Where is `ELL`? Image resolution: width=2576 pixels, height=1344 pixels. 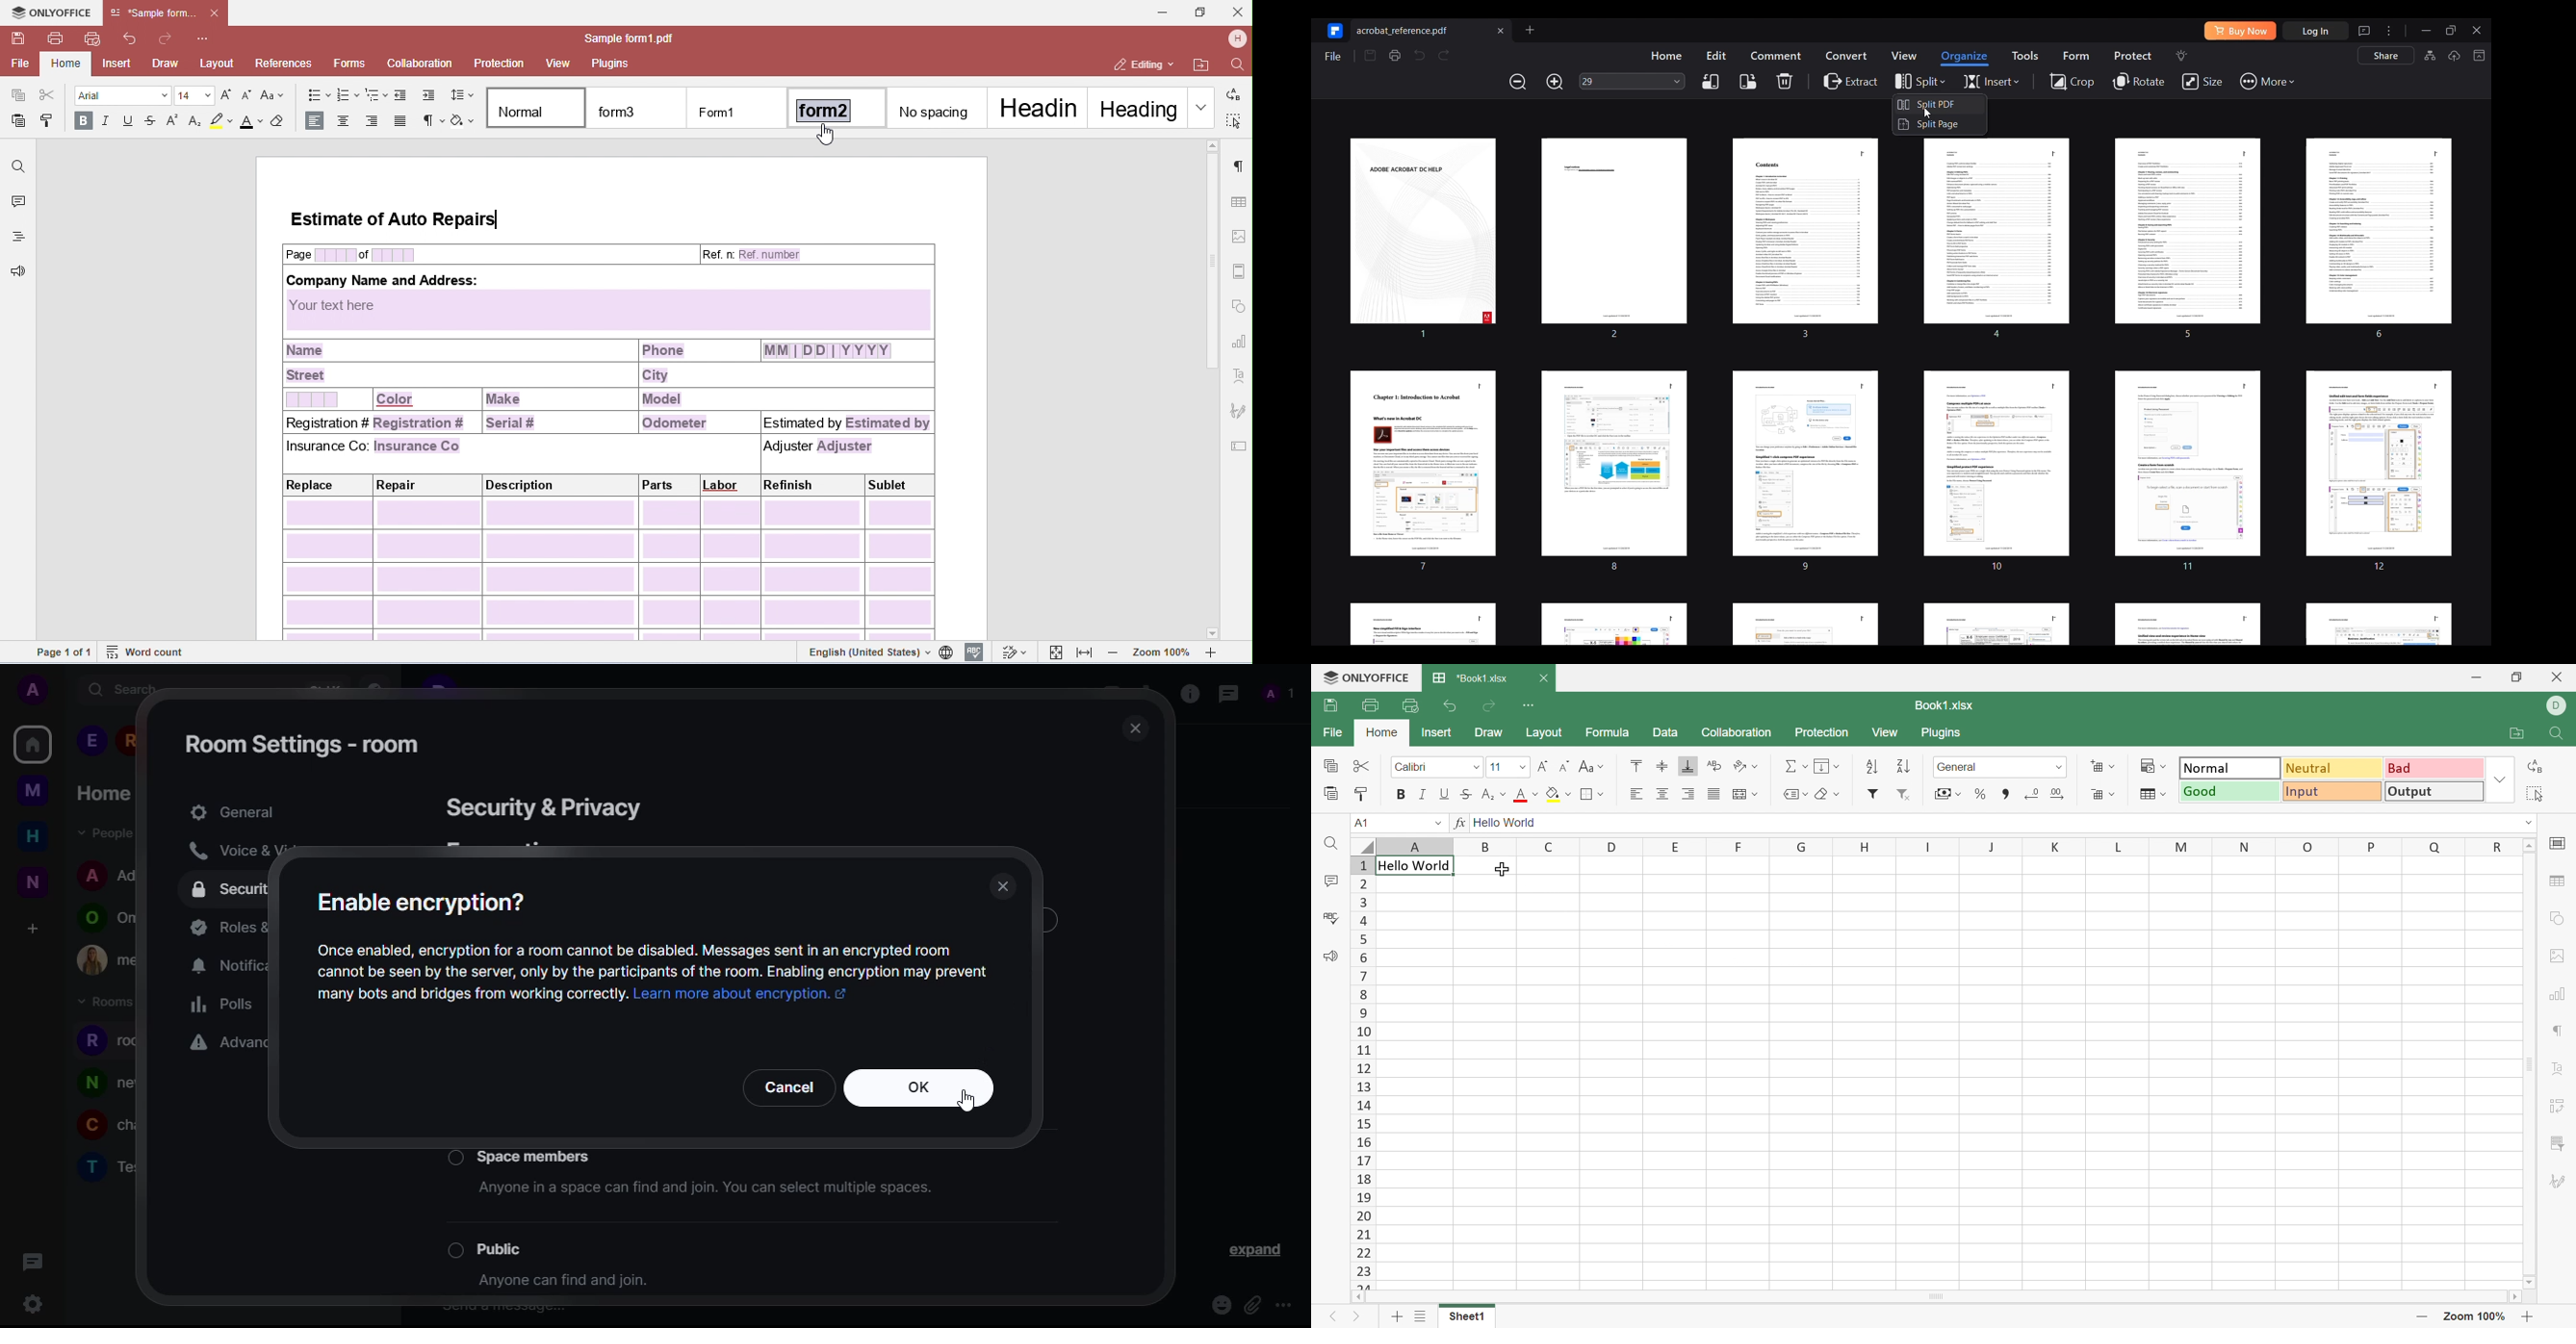 ELL is located at coordinates (2560, 705).